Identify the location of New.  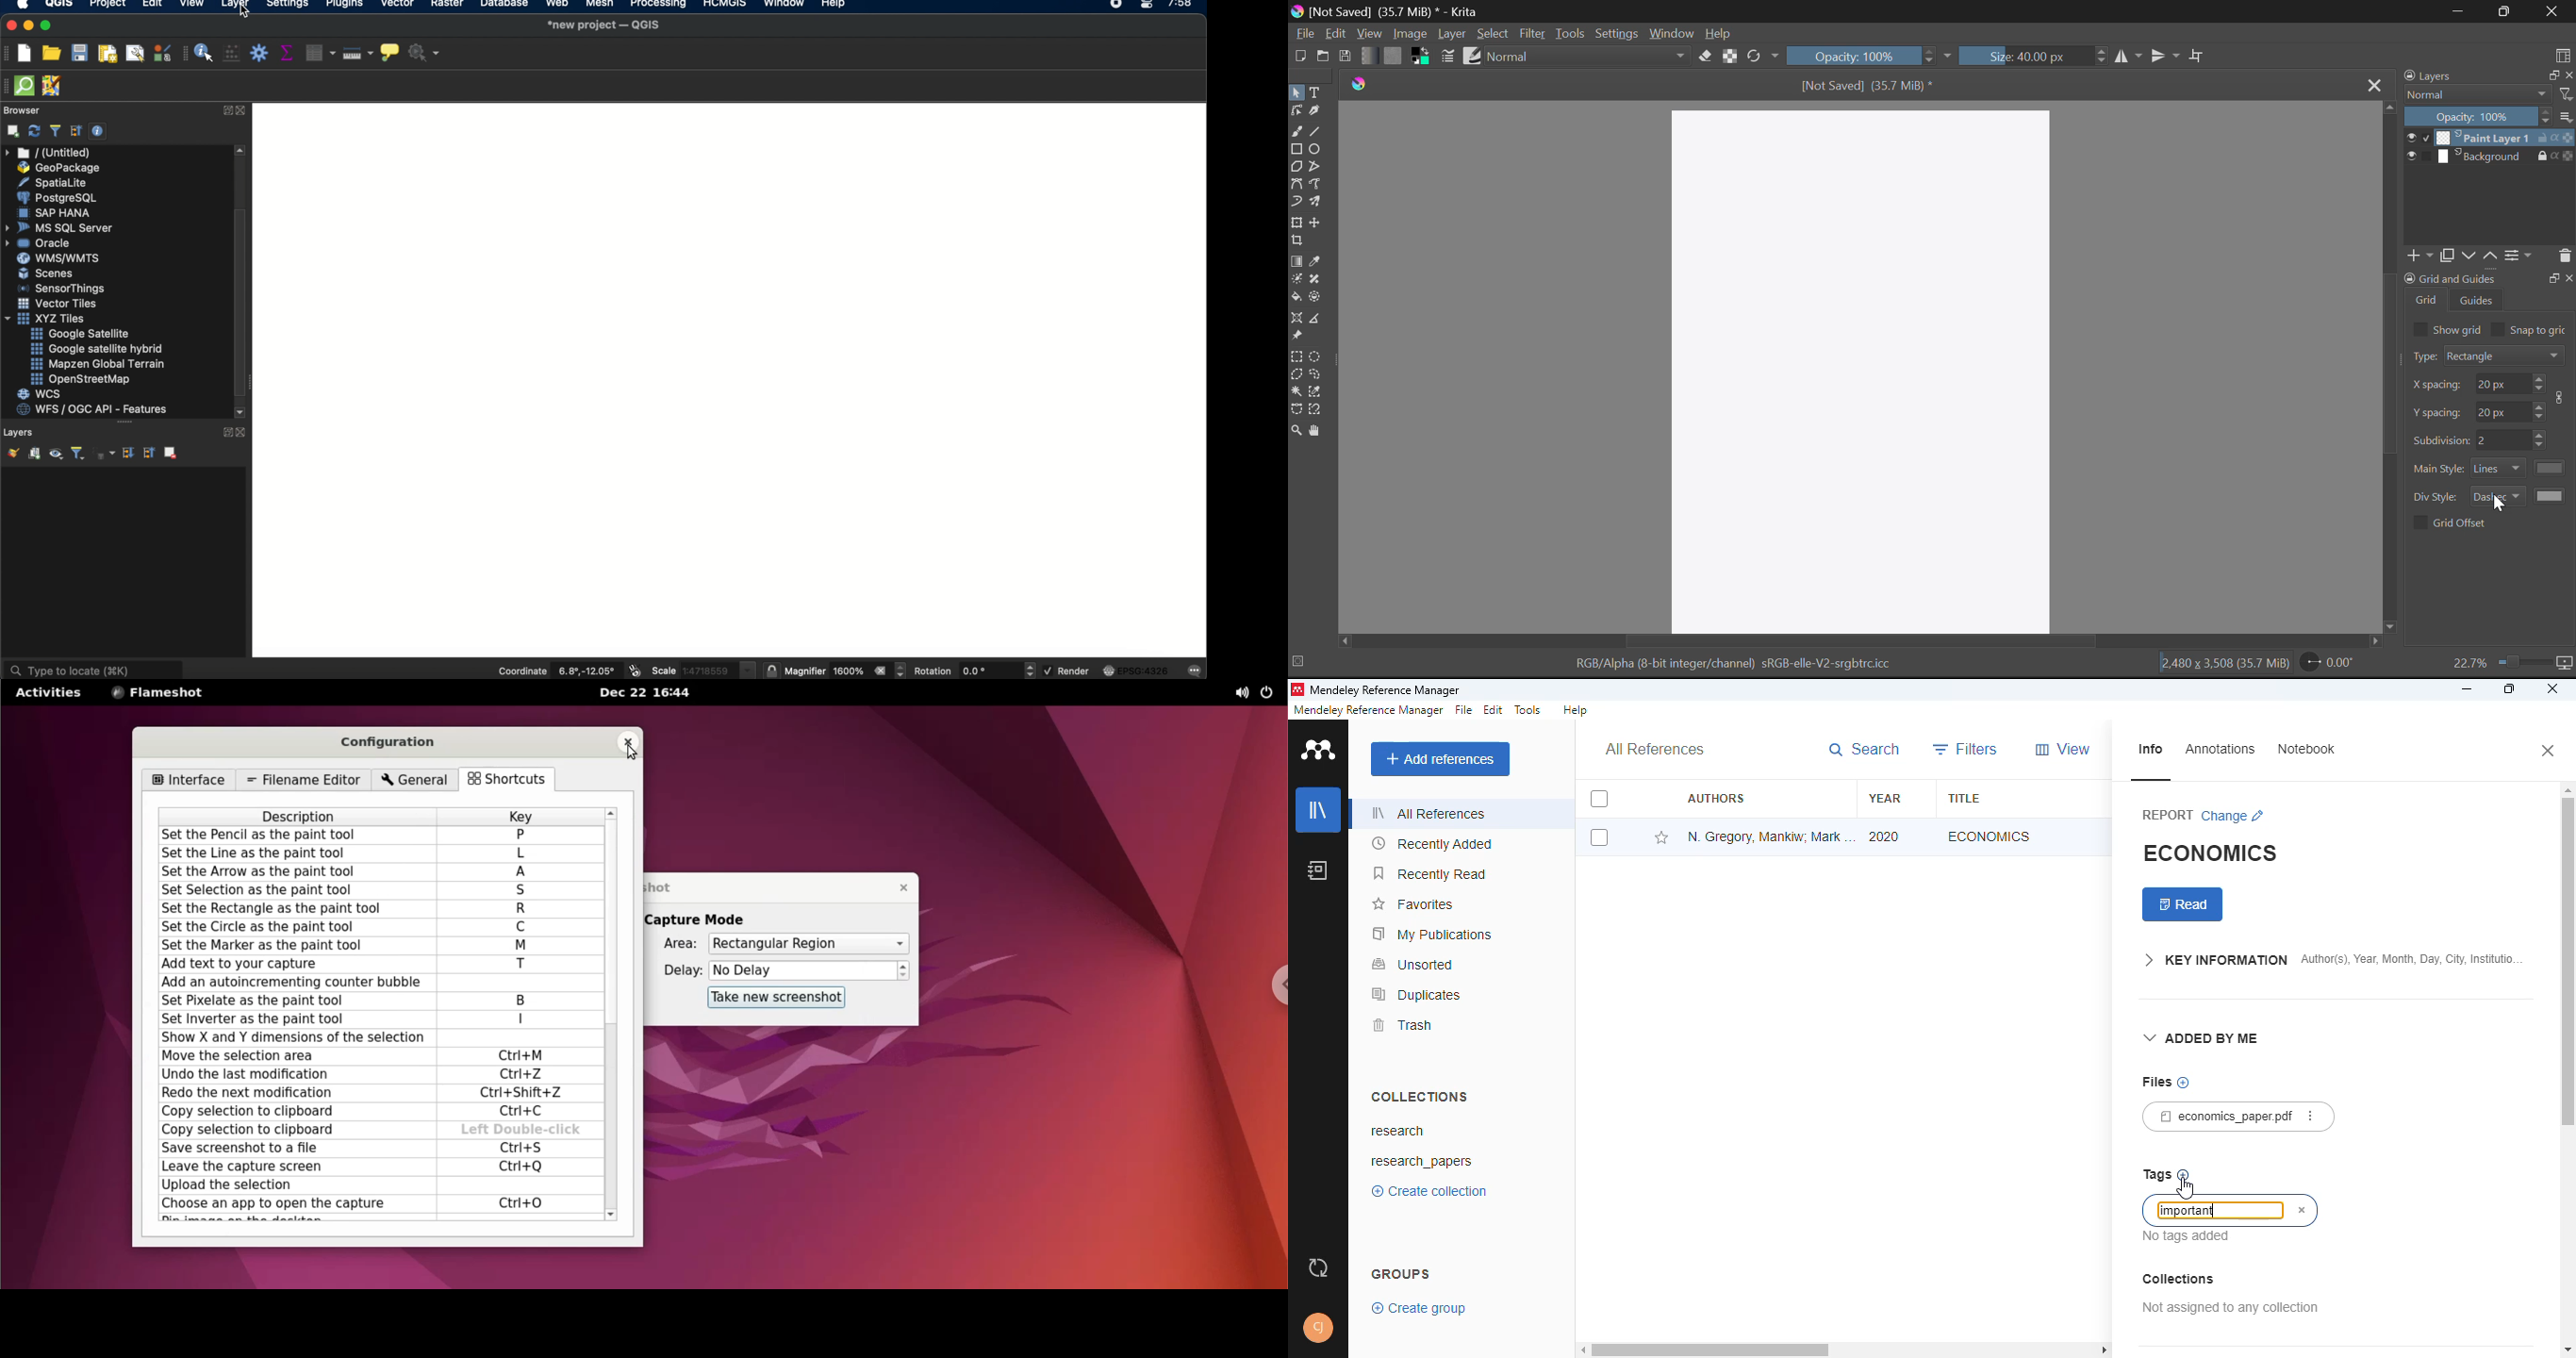
(1299, 56).